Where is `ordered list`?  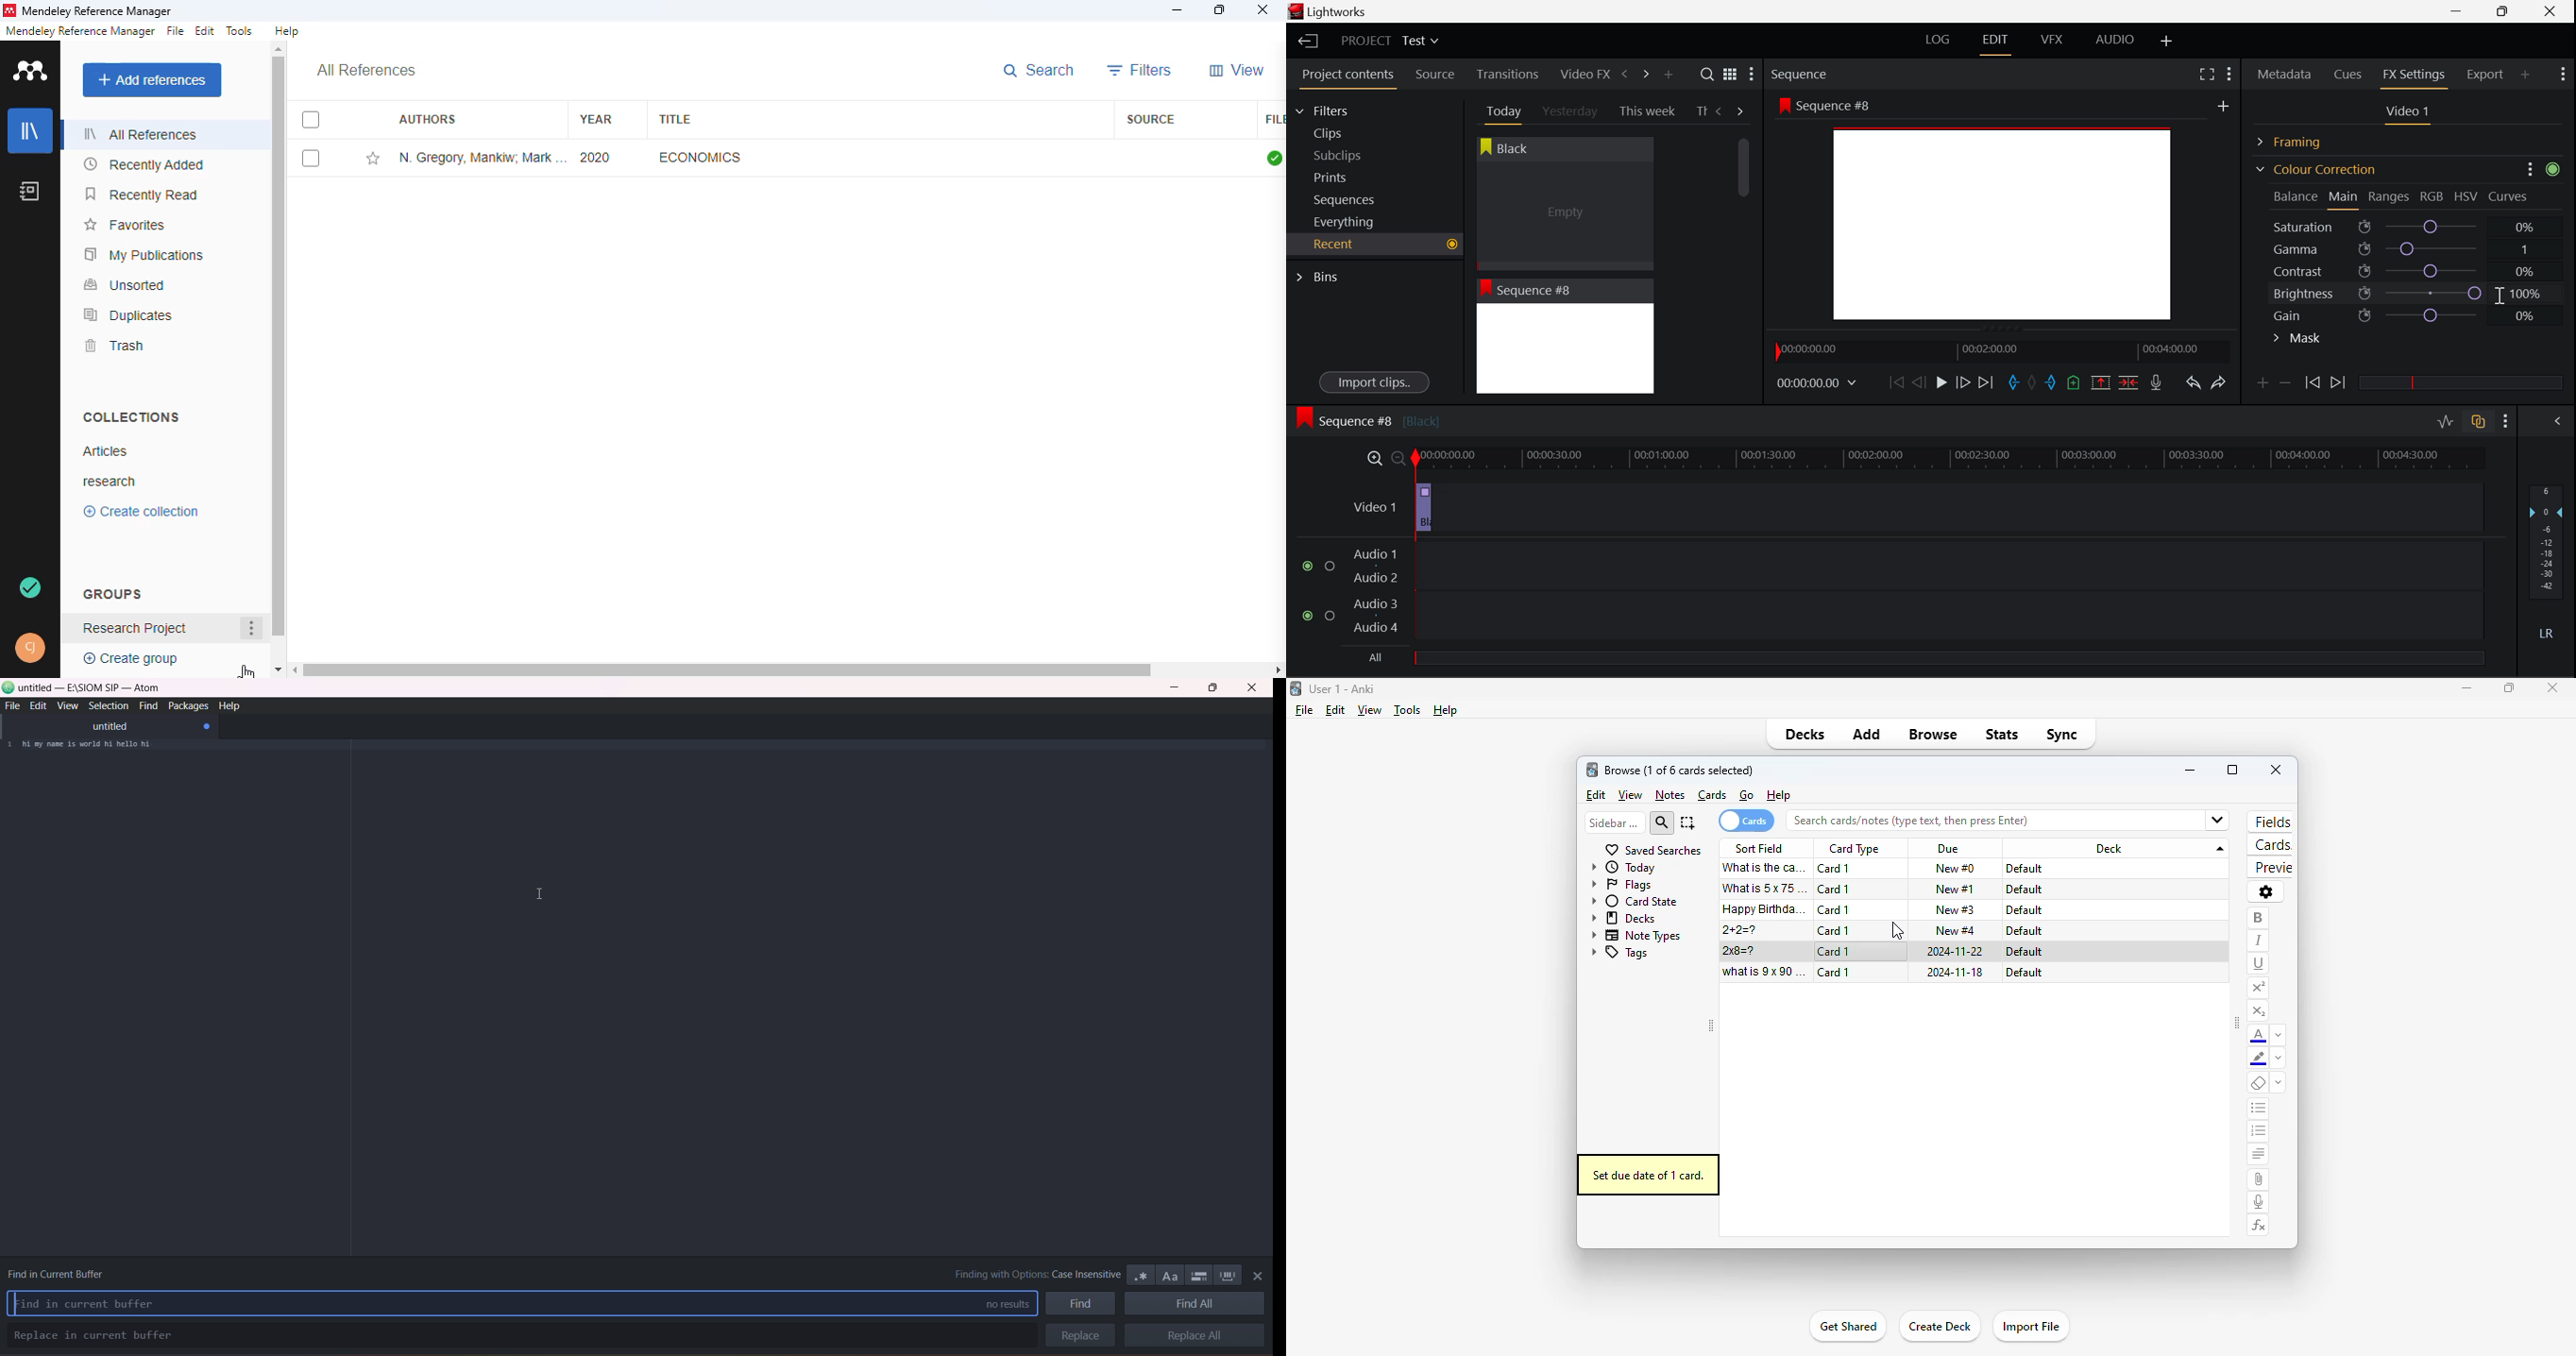 ordered list is located at coordinates (2259, 1133).